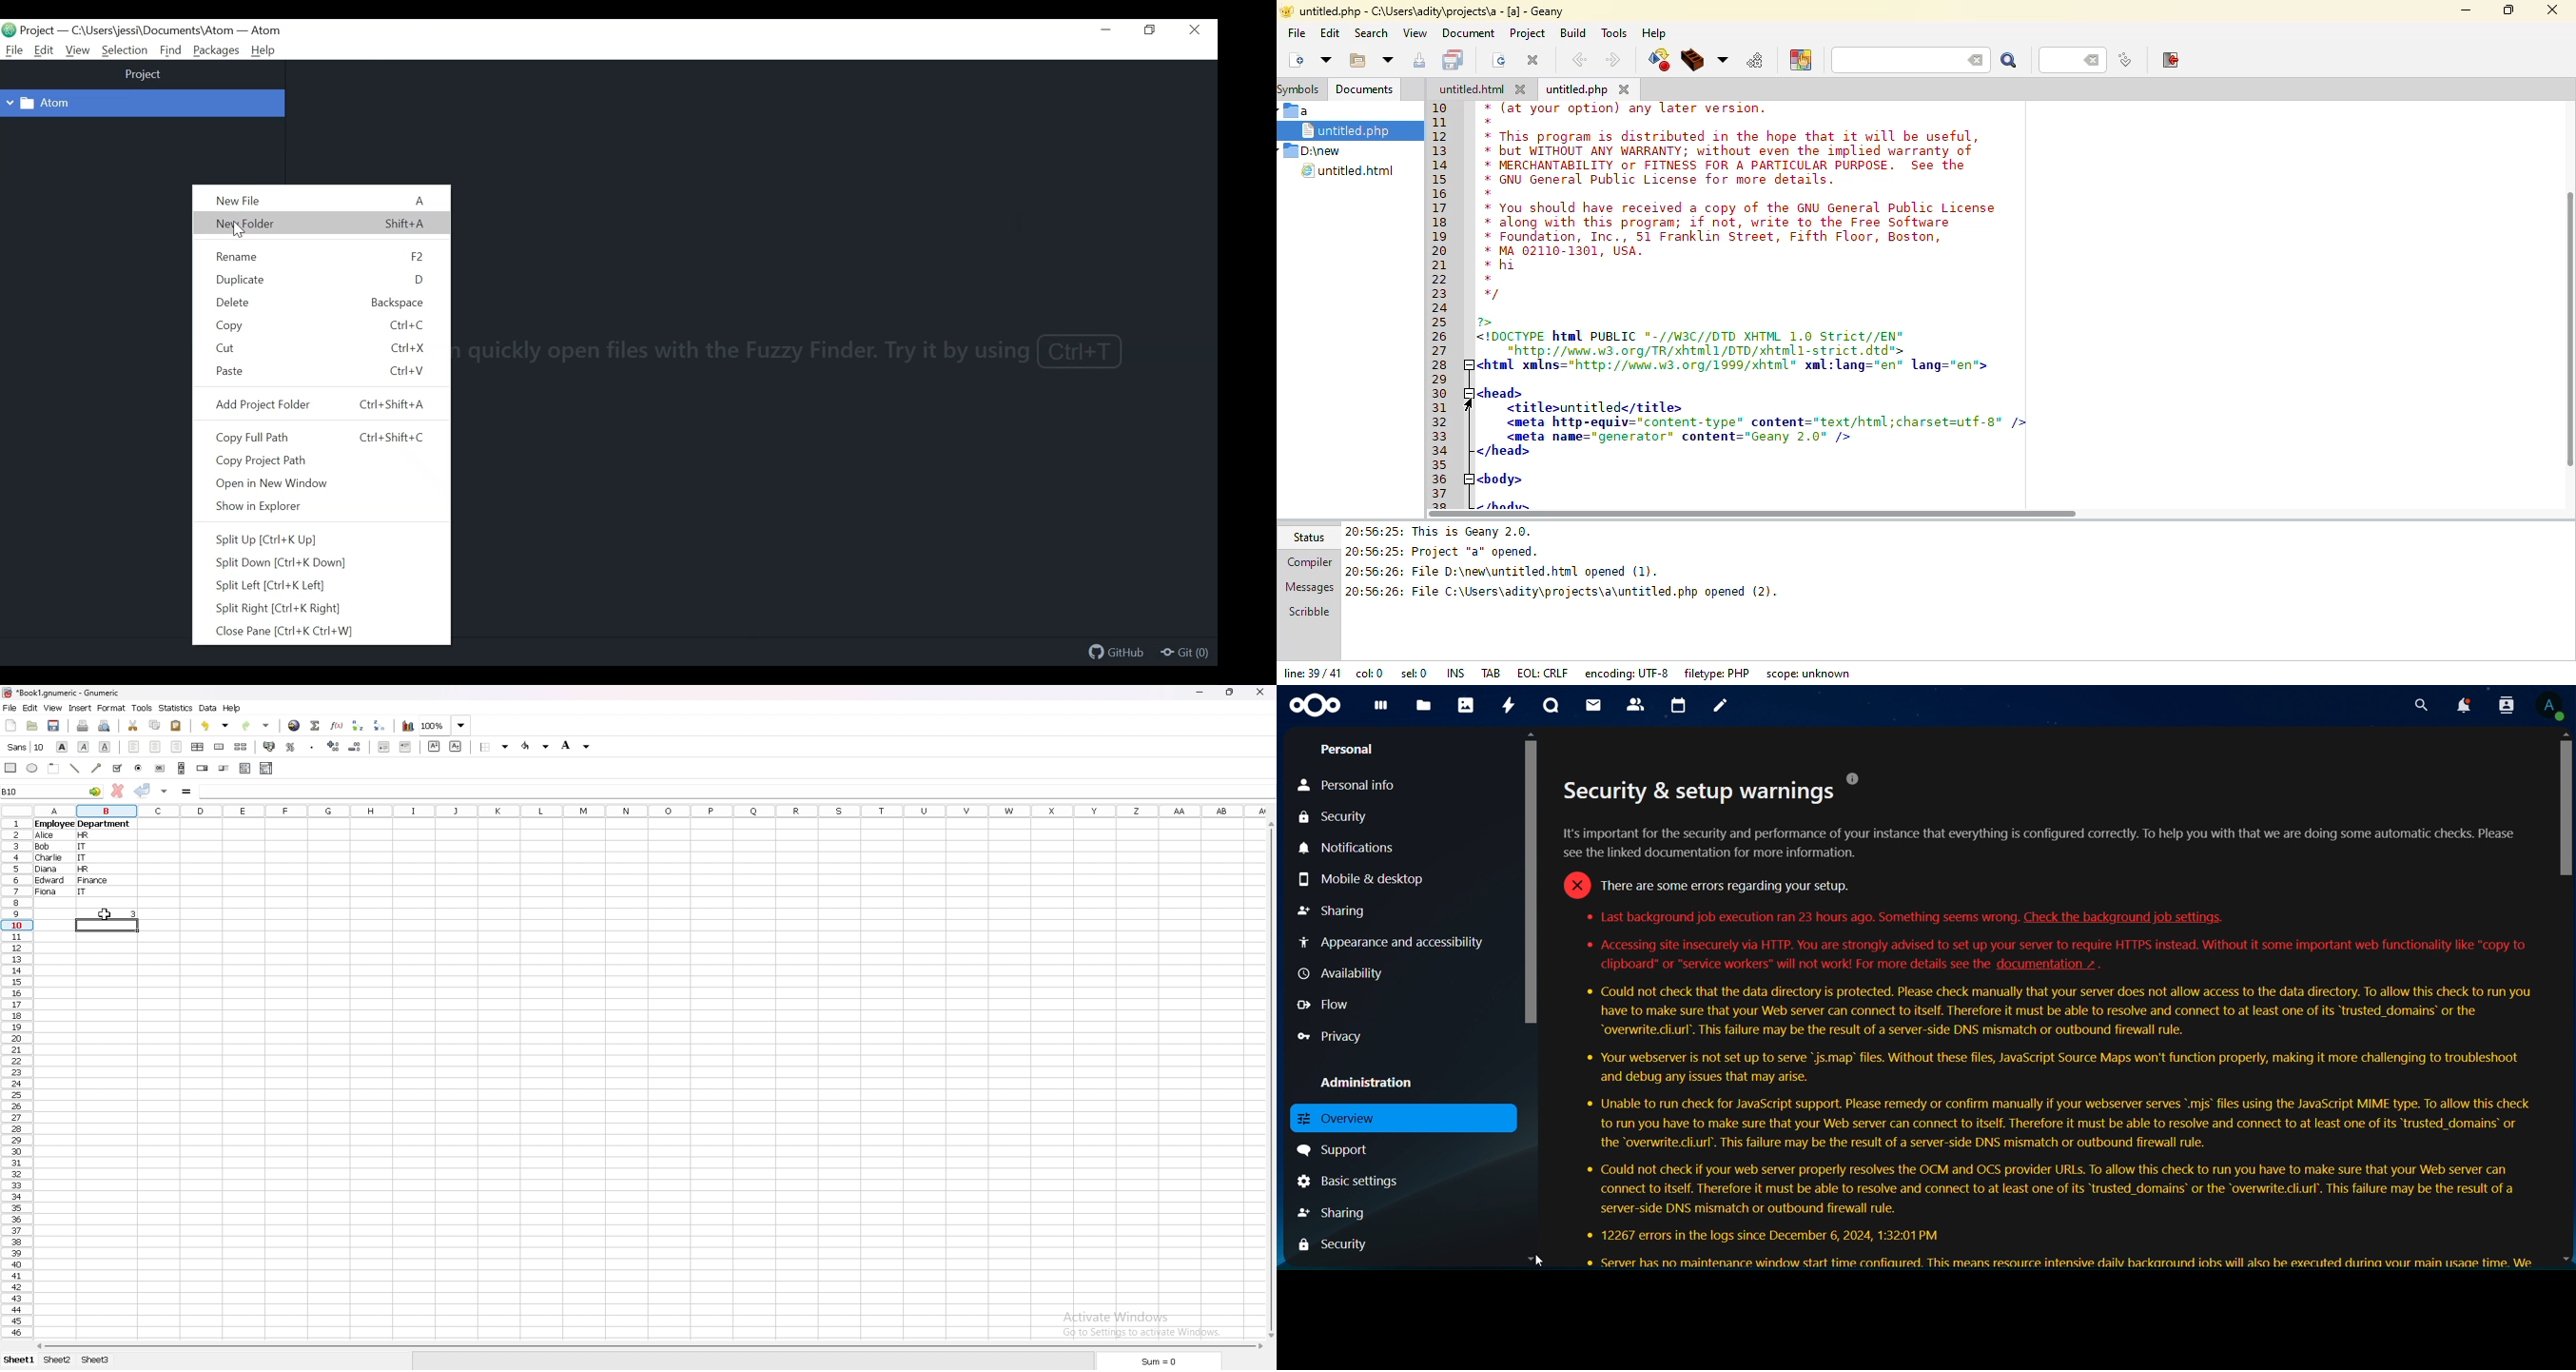 The width and height of the screenshot is (2576, 1372). I want to click on Show in Explorer, so click(259, 507).